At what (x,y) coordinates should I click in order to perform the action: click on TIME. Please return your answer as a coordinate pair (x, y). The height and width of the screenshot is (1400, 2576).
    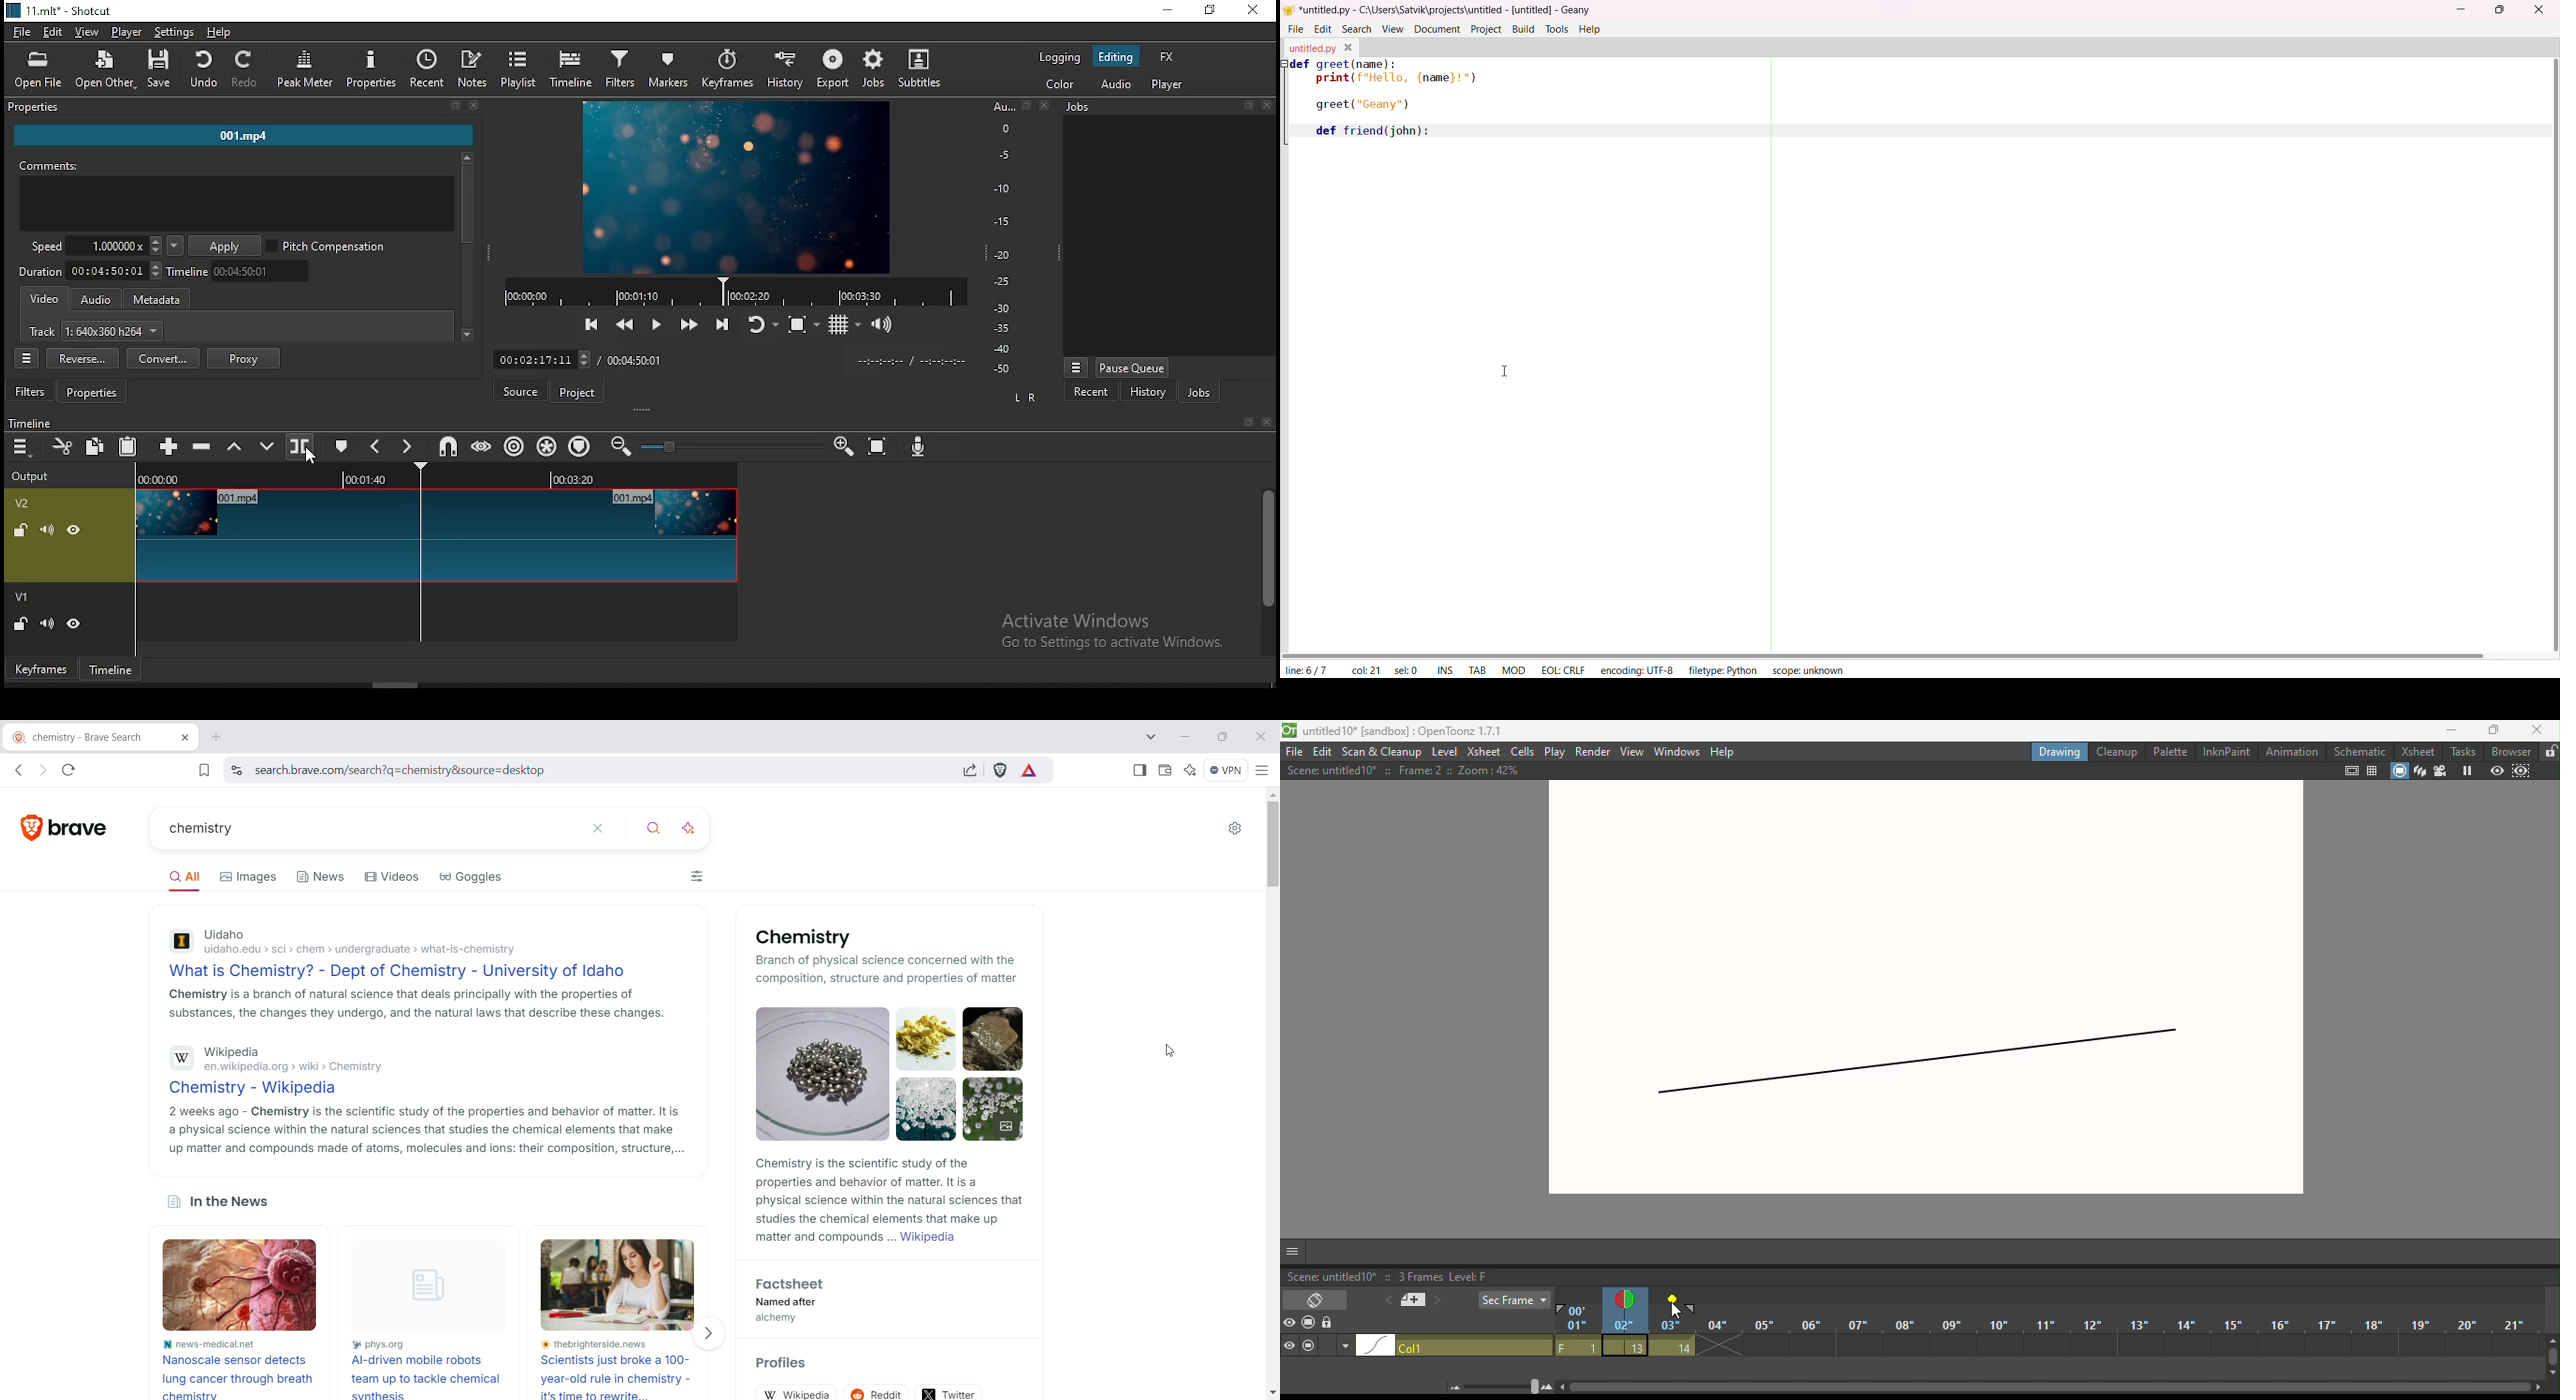
    Looking at the image, I should click on (911, 361).